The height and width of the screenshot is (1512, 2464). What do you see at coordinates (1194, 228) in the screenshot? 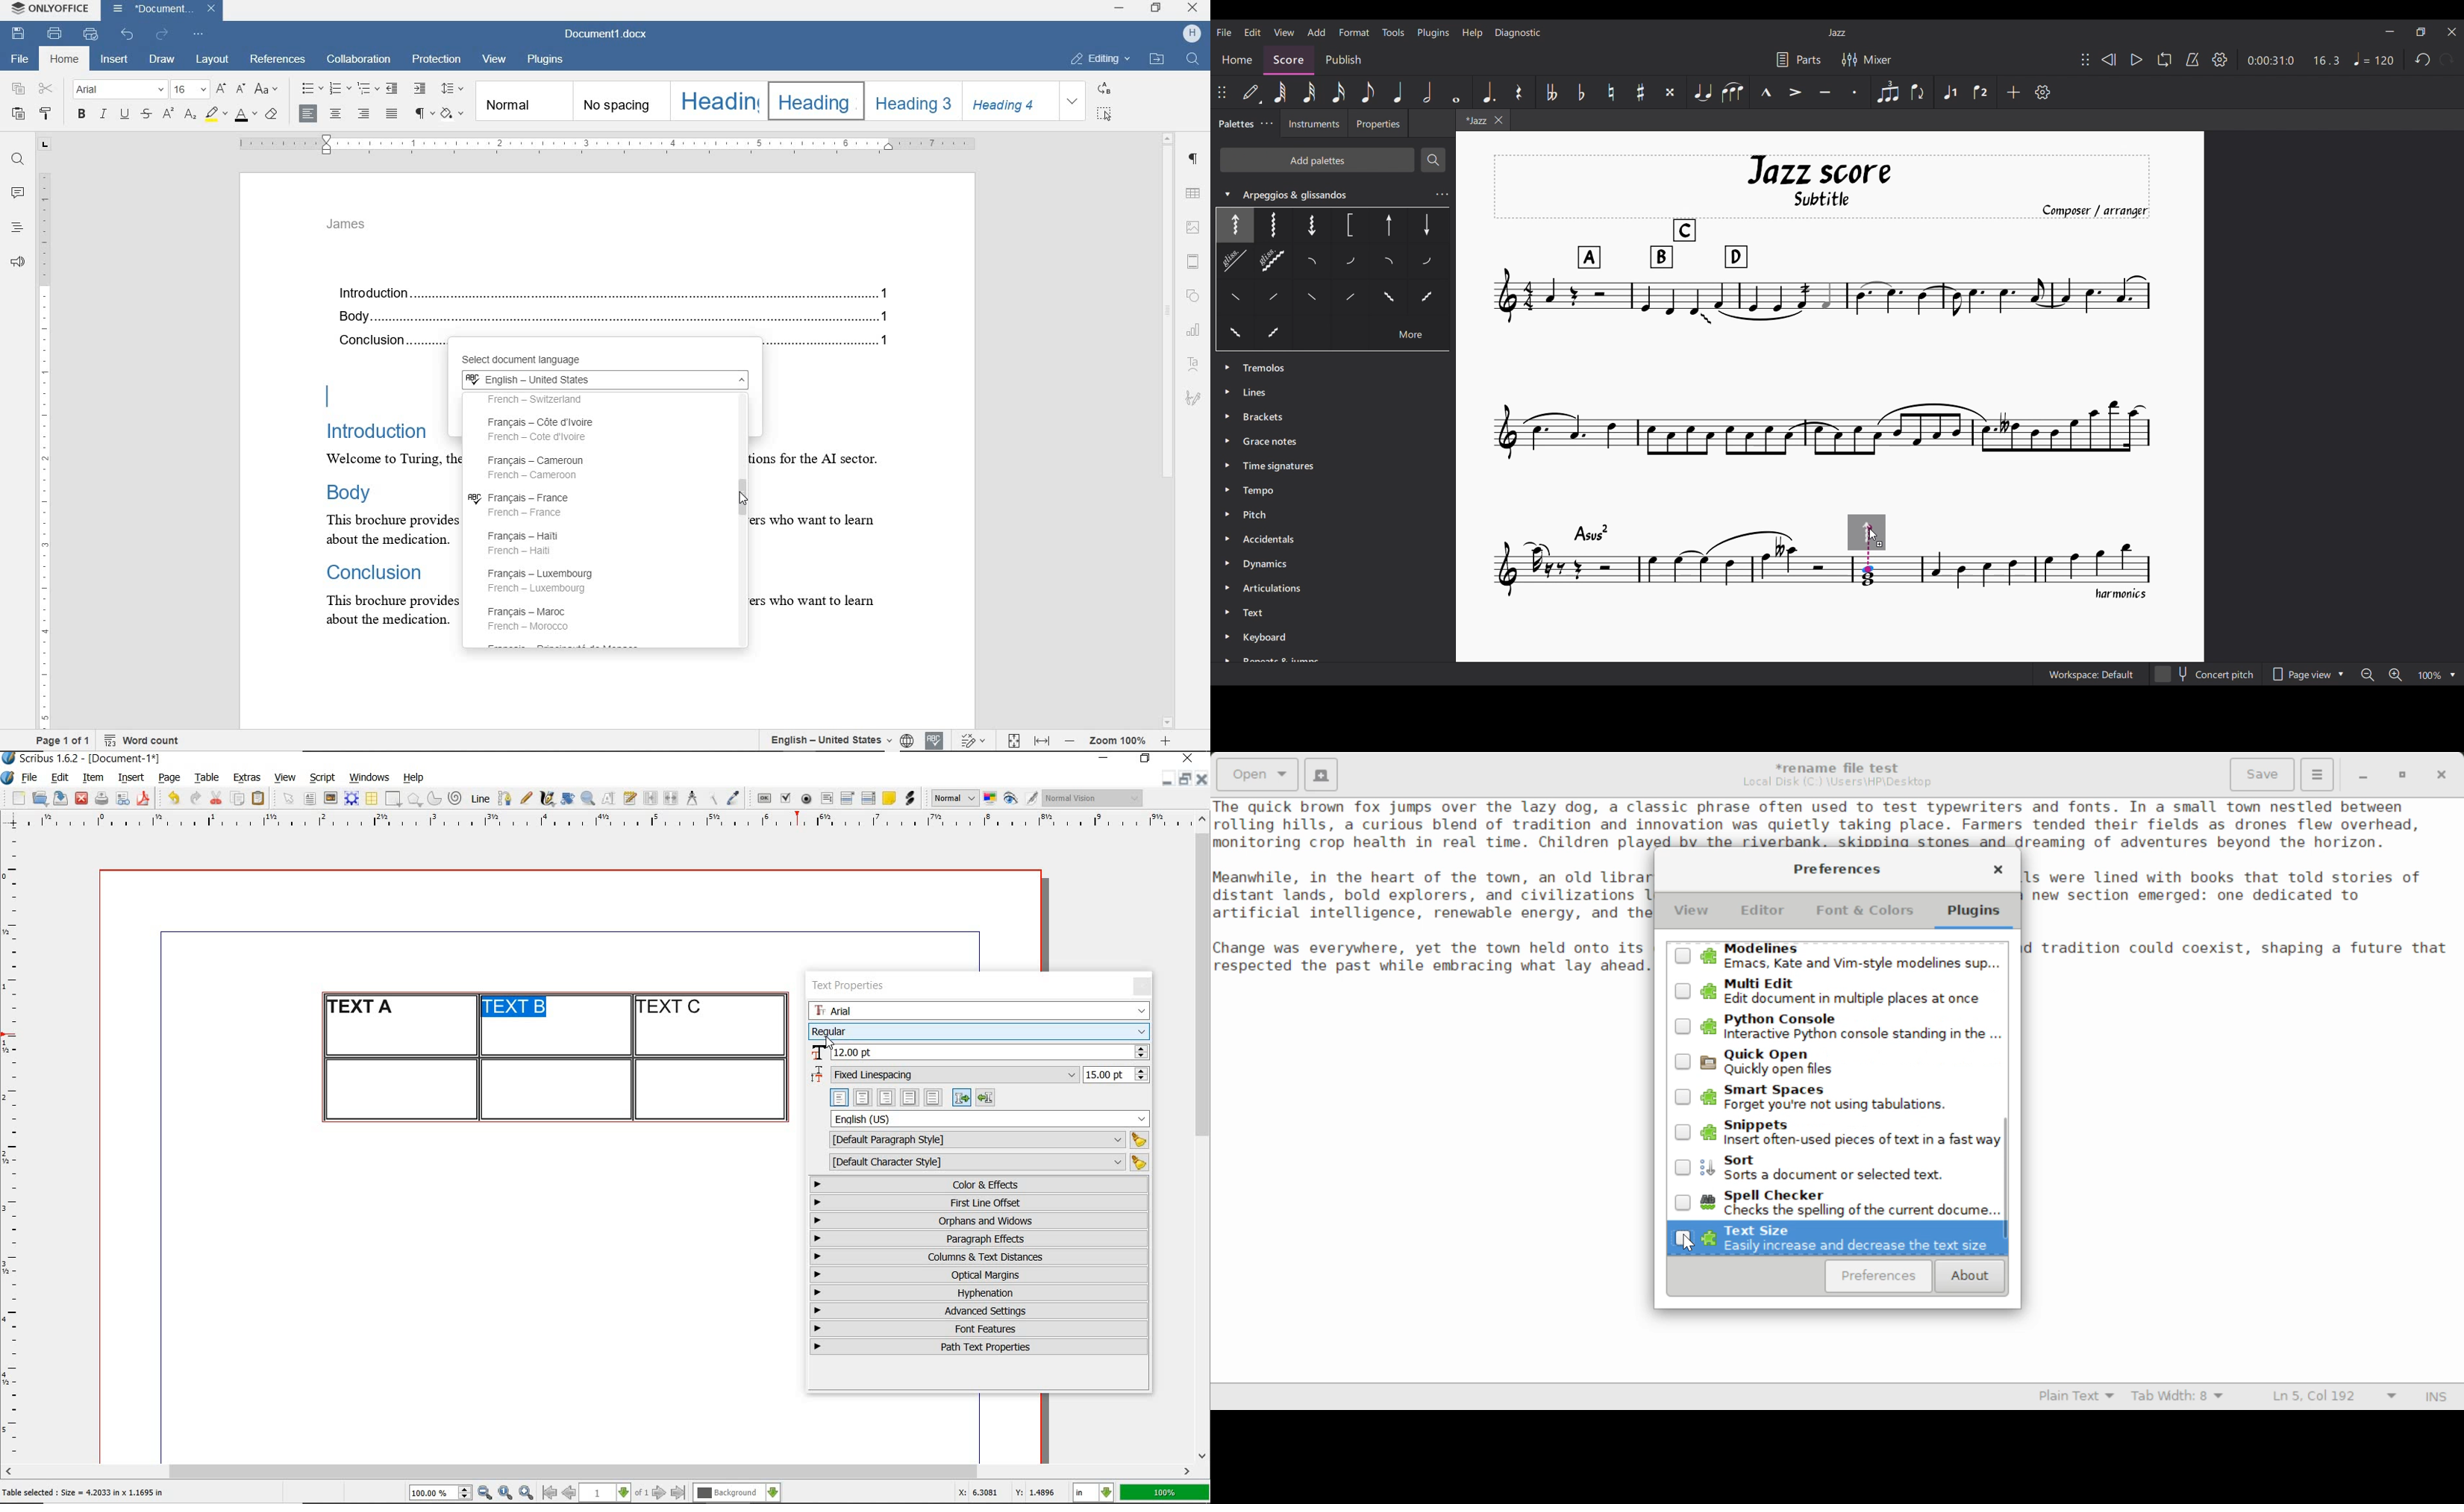
I see `insert image` at bounding box center [1194, 228].